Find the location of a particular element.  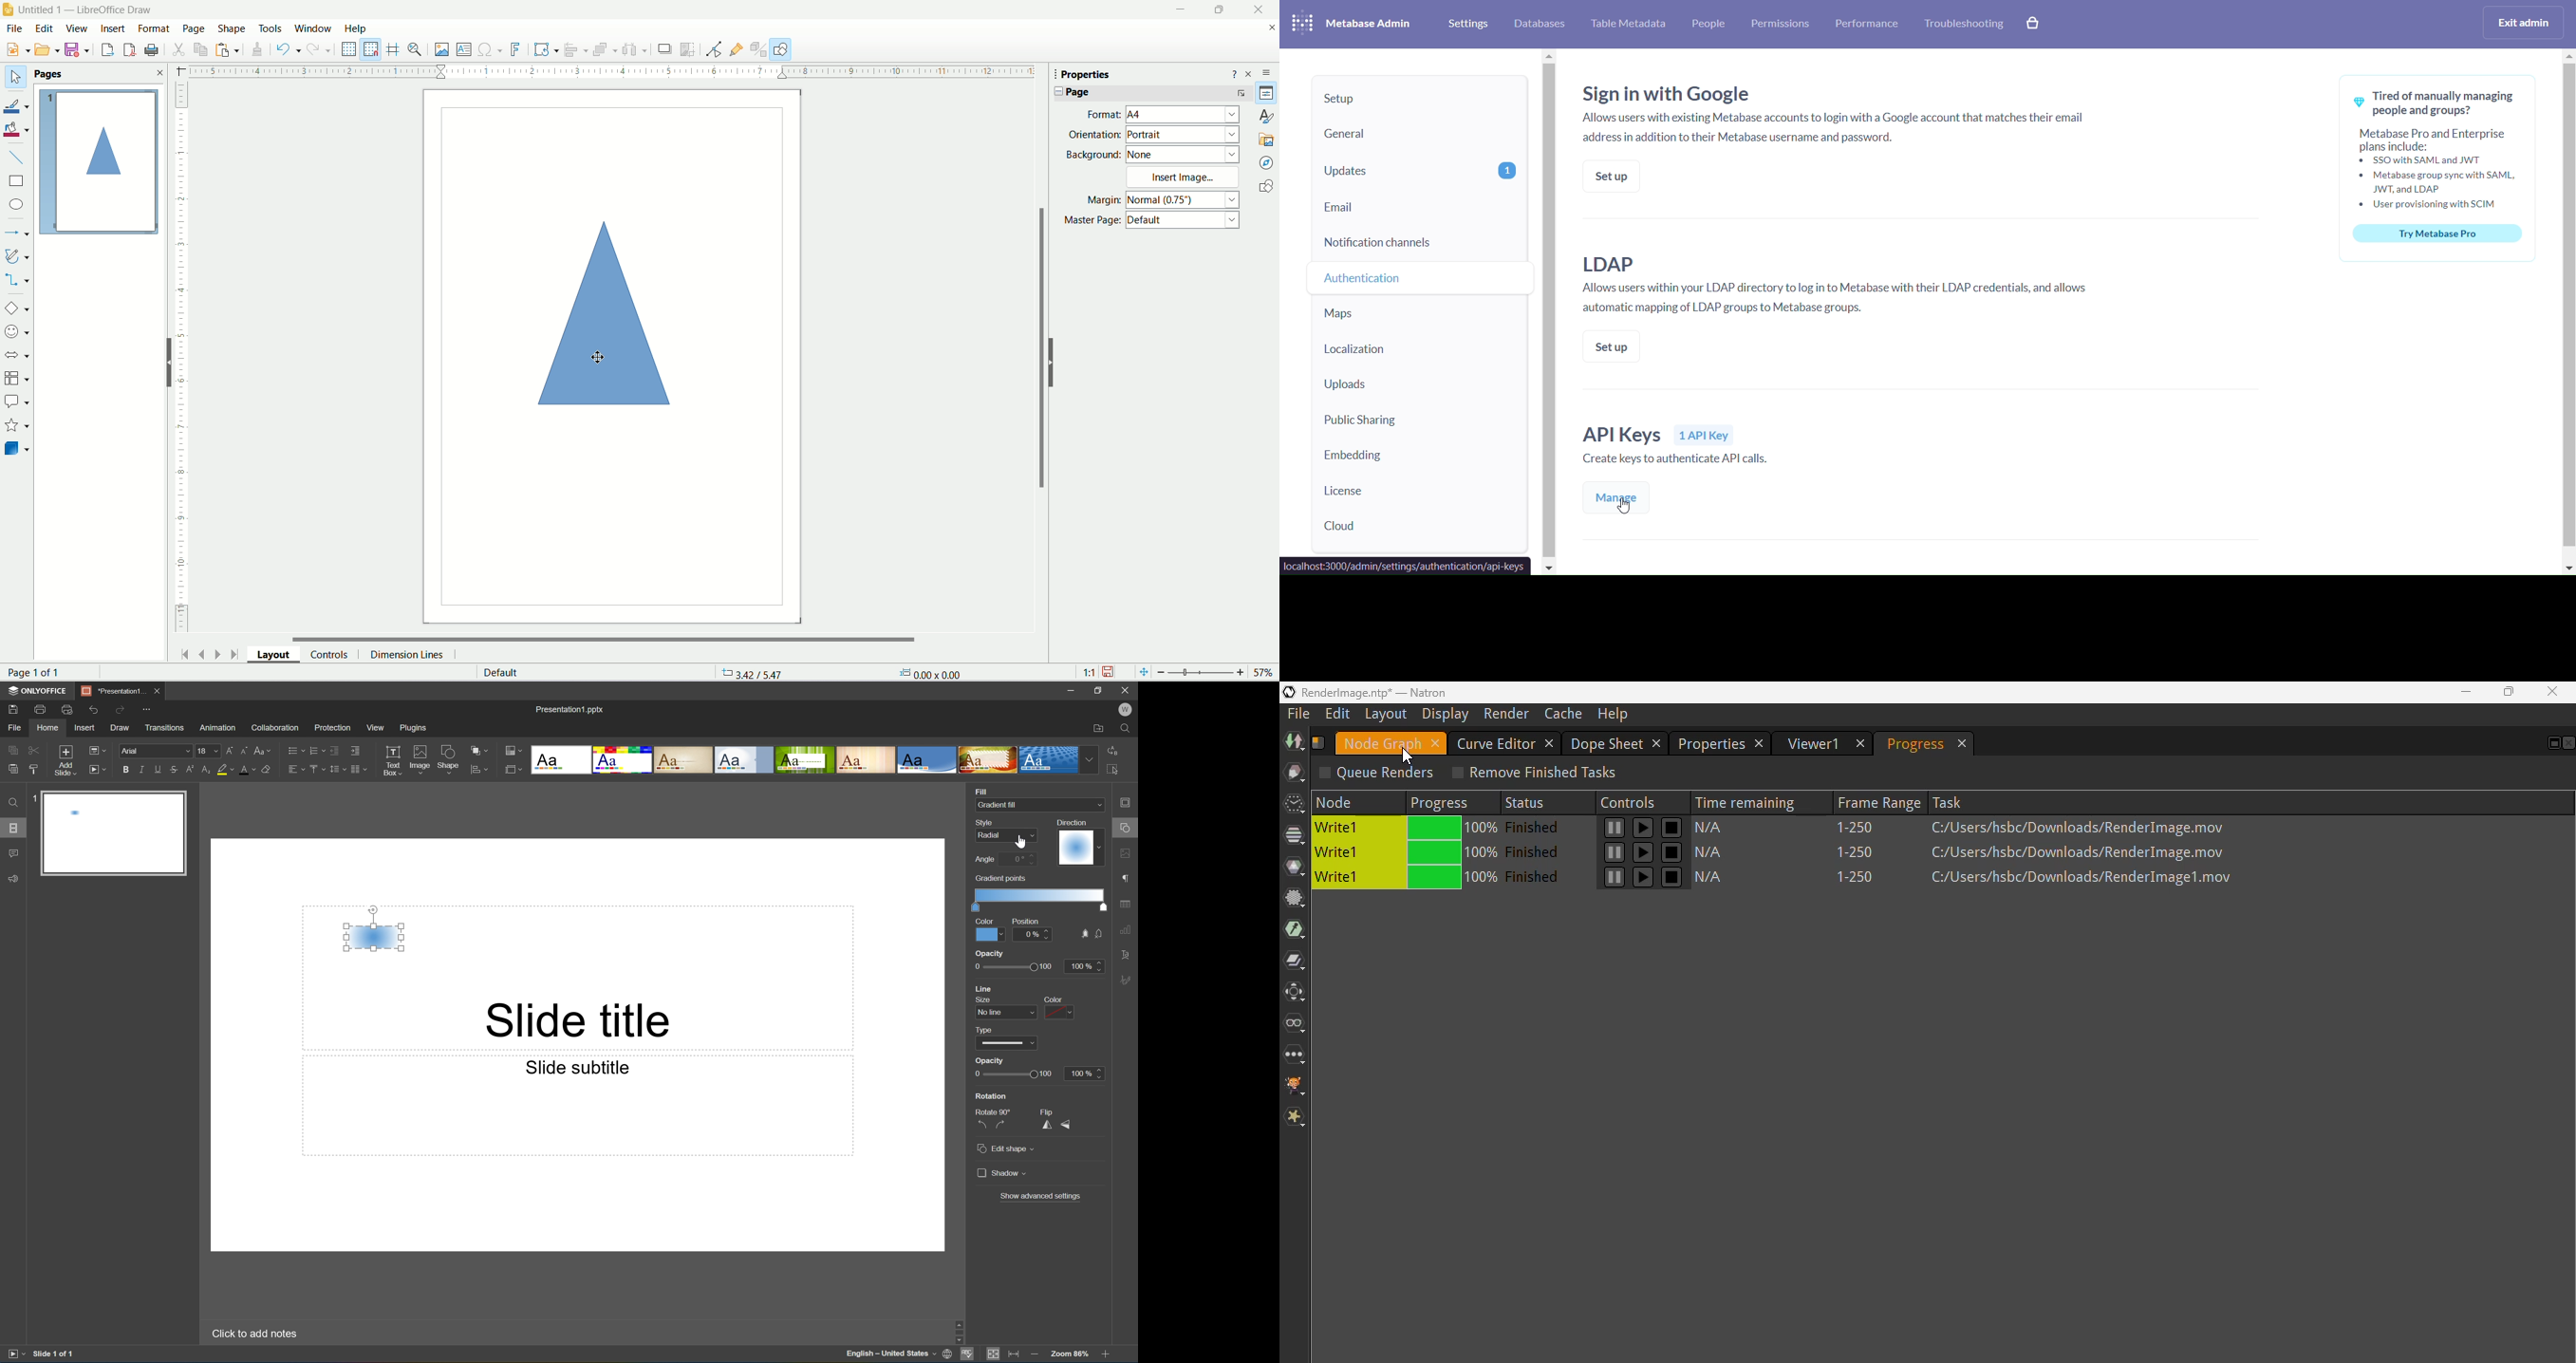

Insert is located at coordinates (113, 29).